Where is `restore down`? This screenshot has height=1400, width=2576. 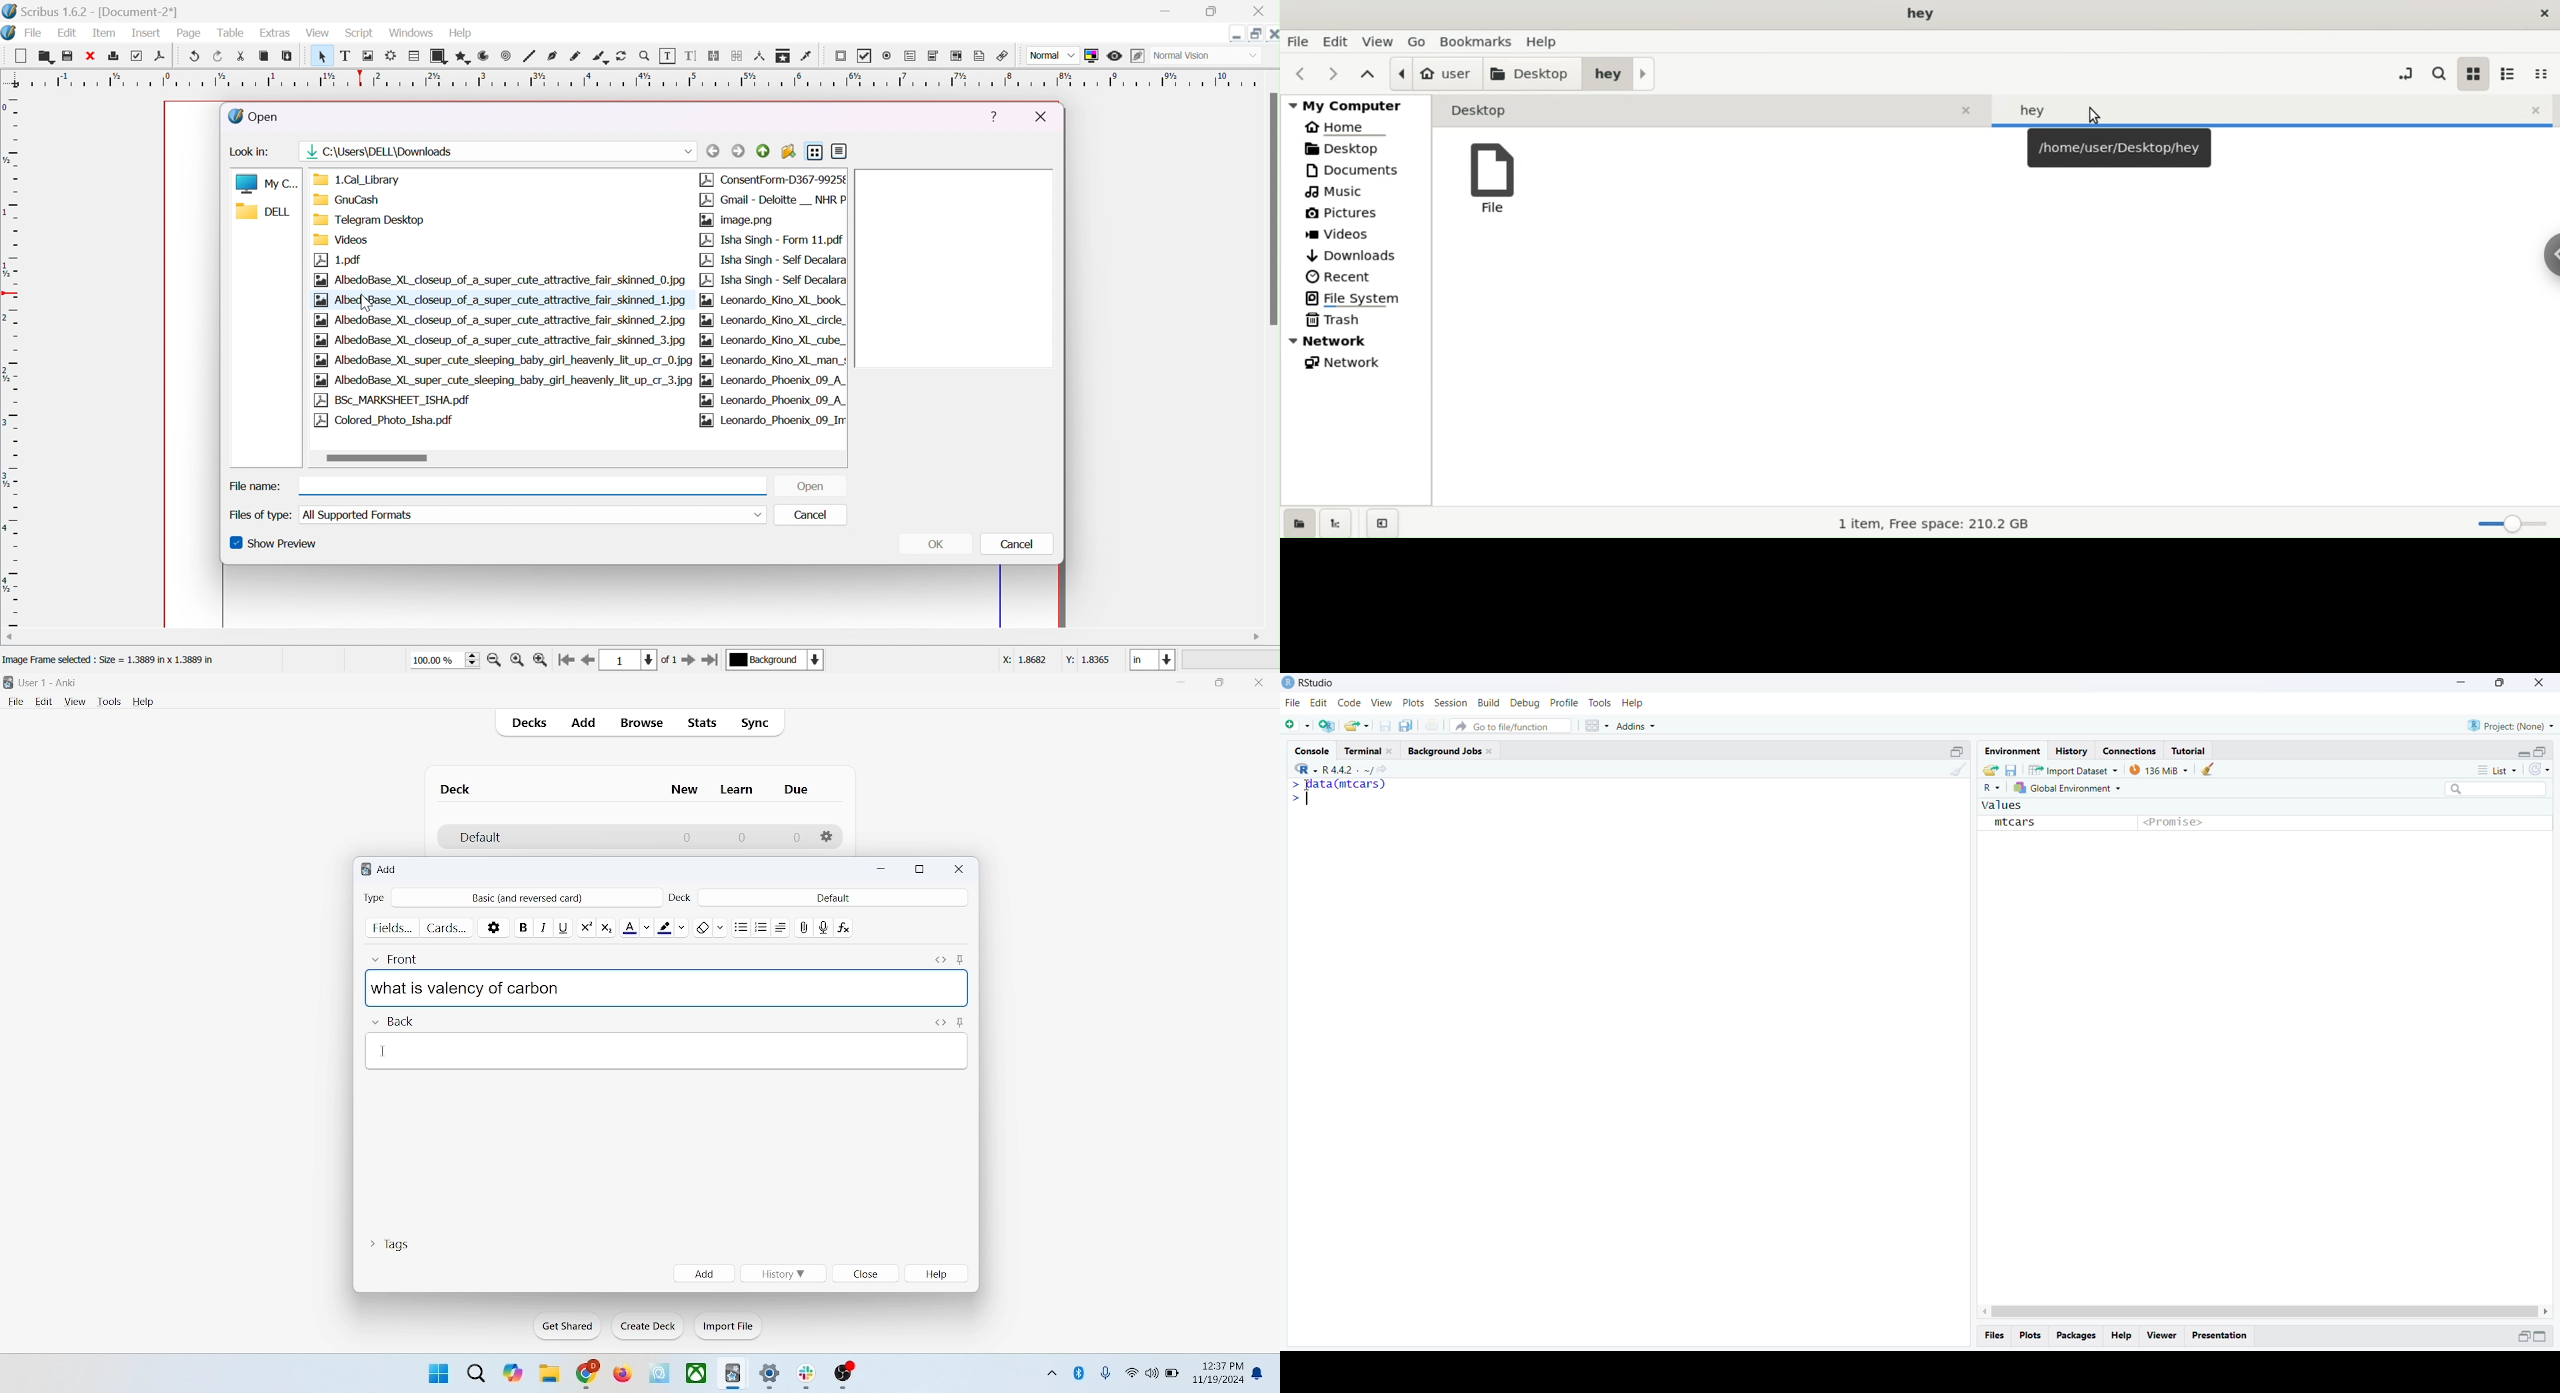
restore down is located at coordinates (1253, 31).